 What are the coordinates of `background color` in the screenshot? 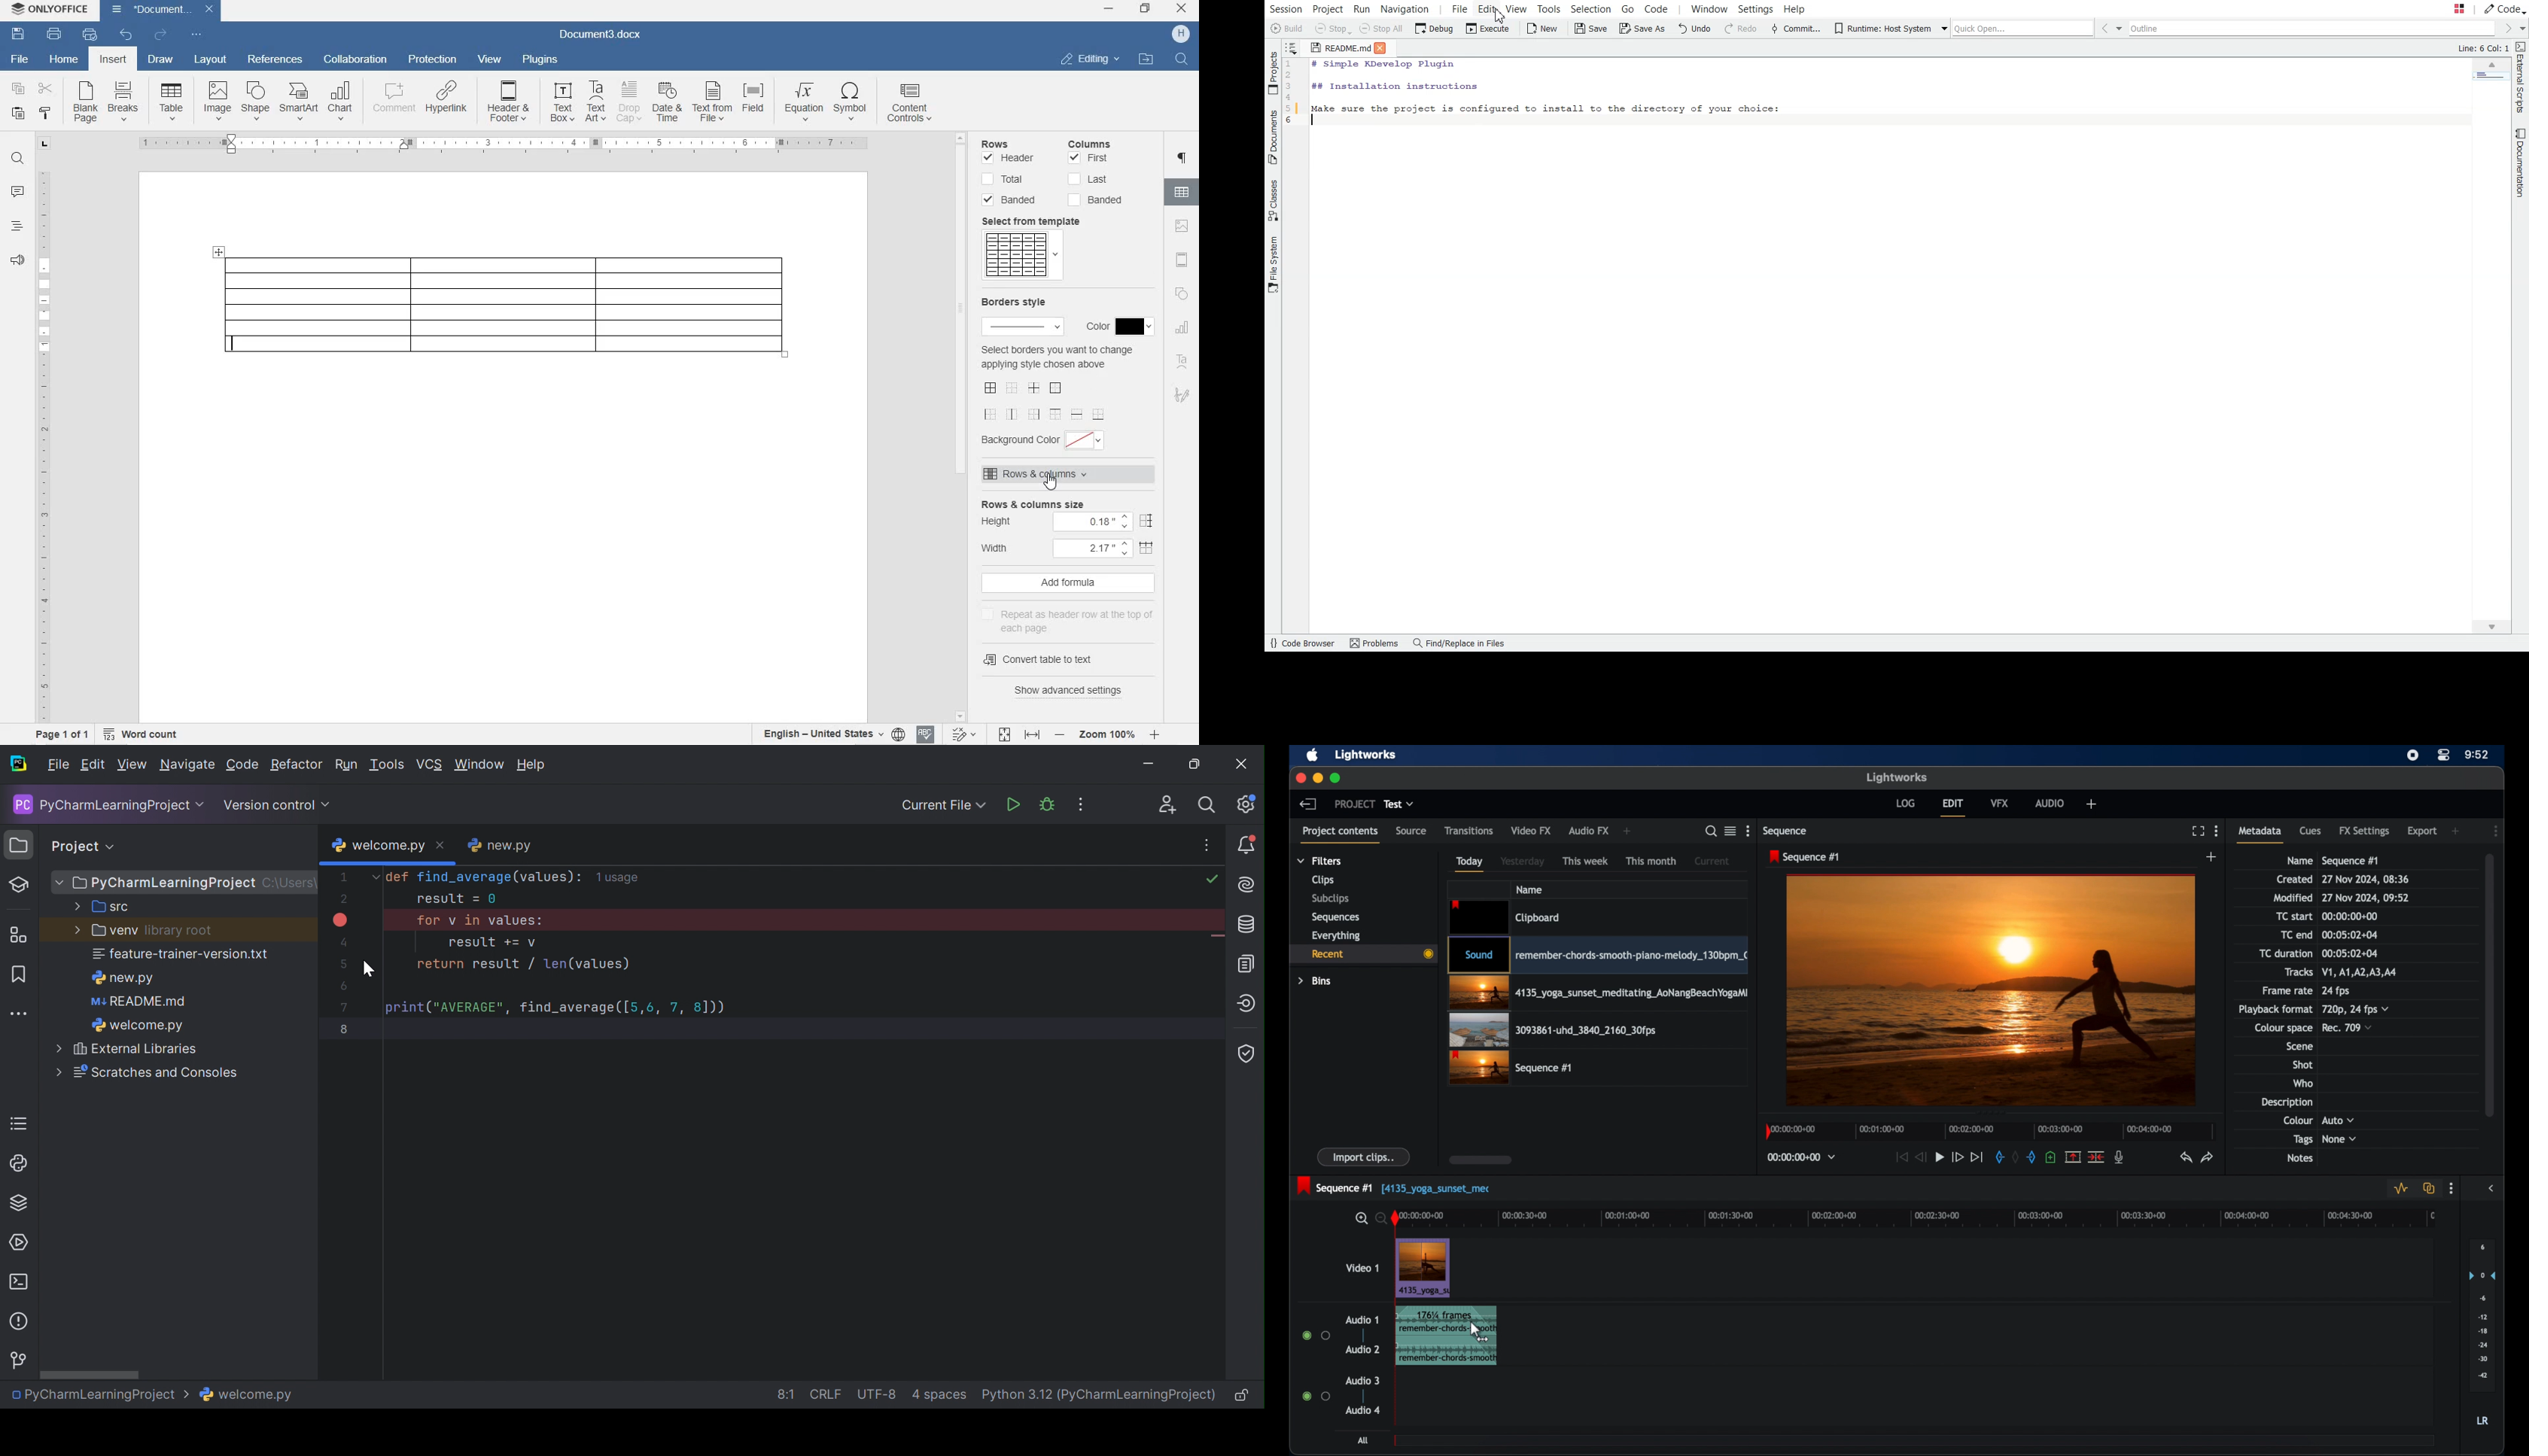 It's located at (1046, 440).